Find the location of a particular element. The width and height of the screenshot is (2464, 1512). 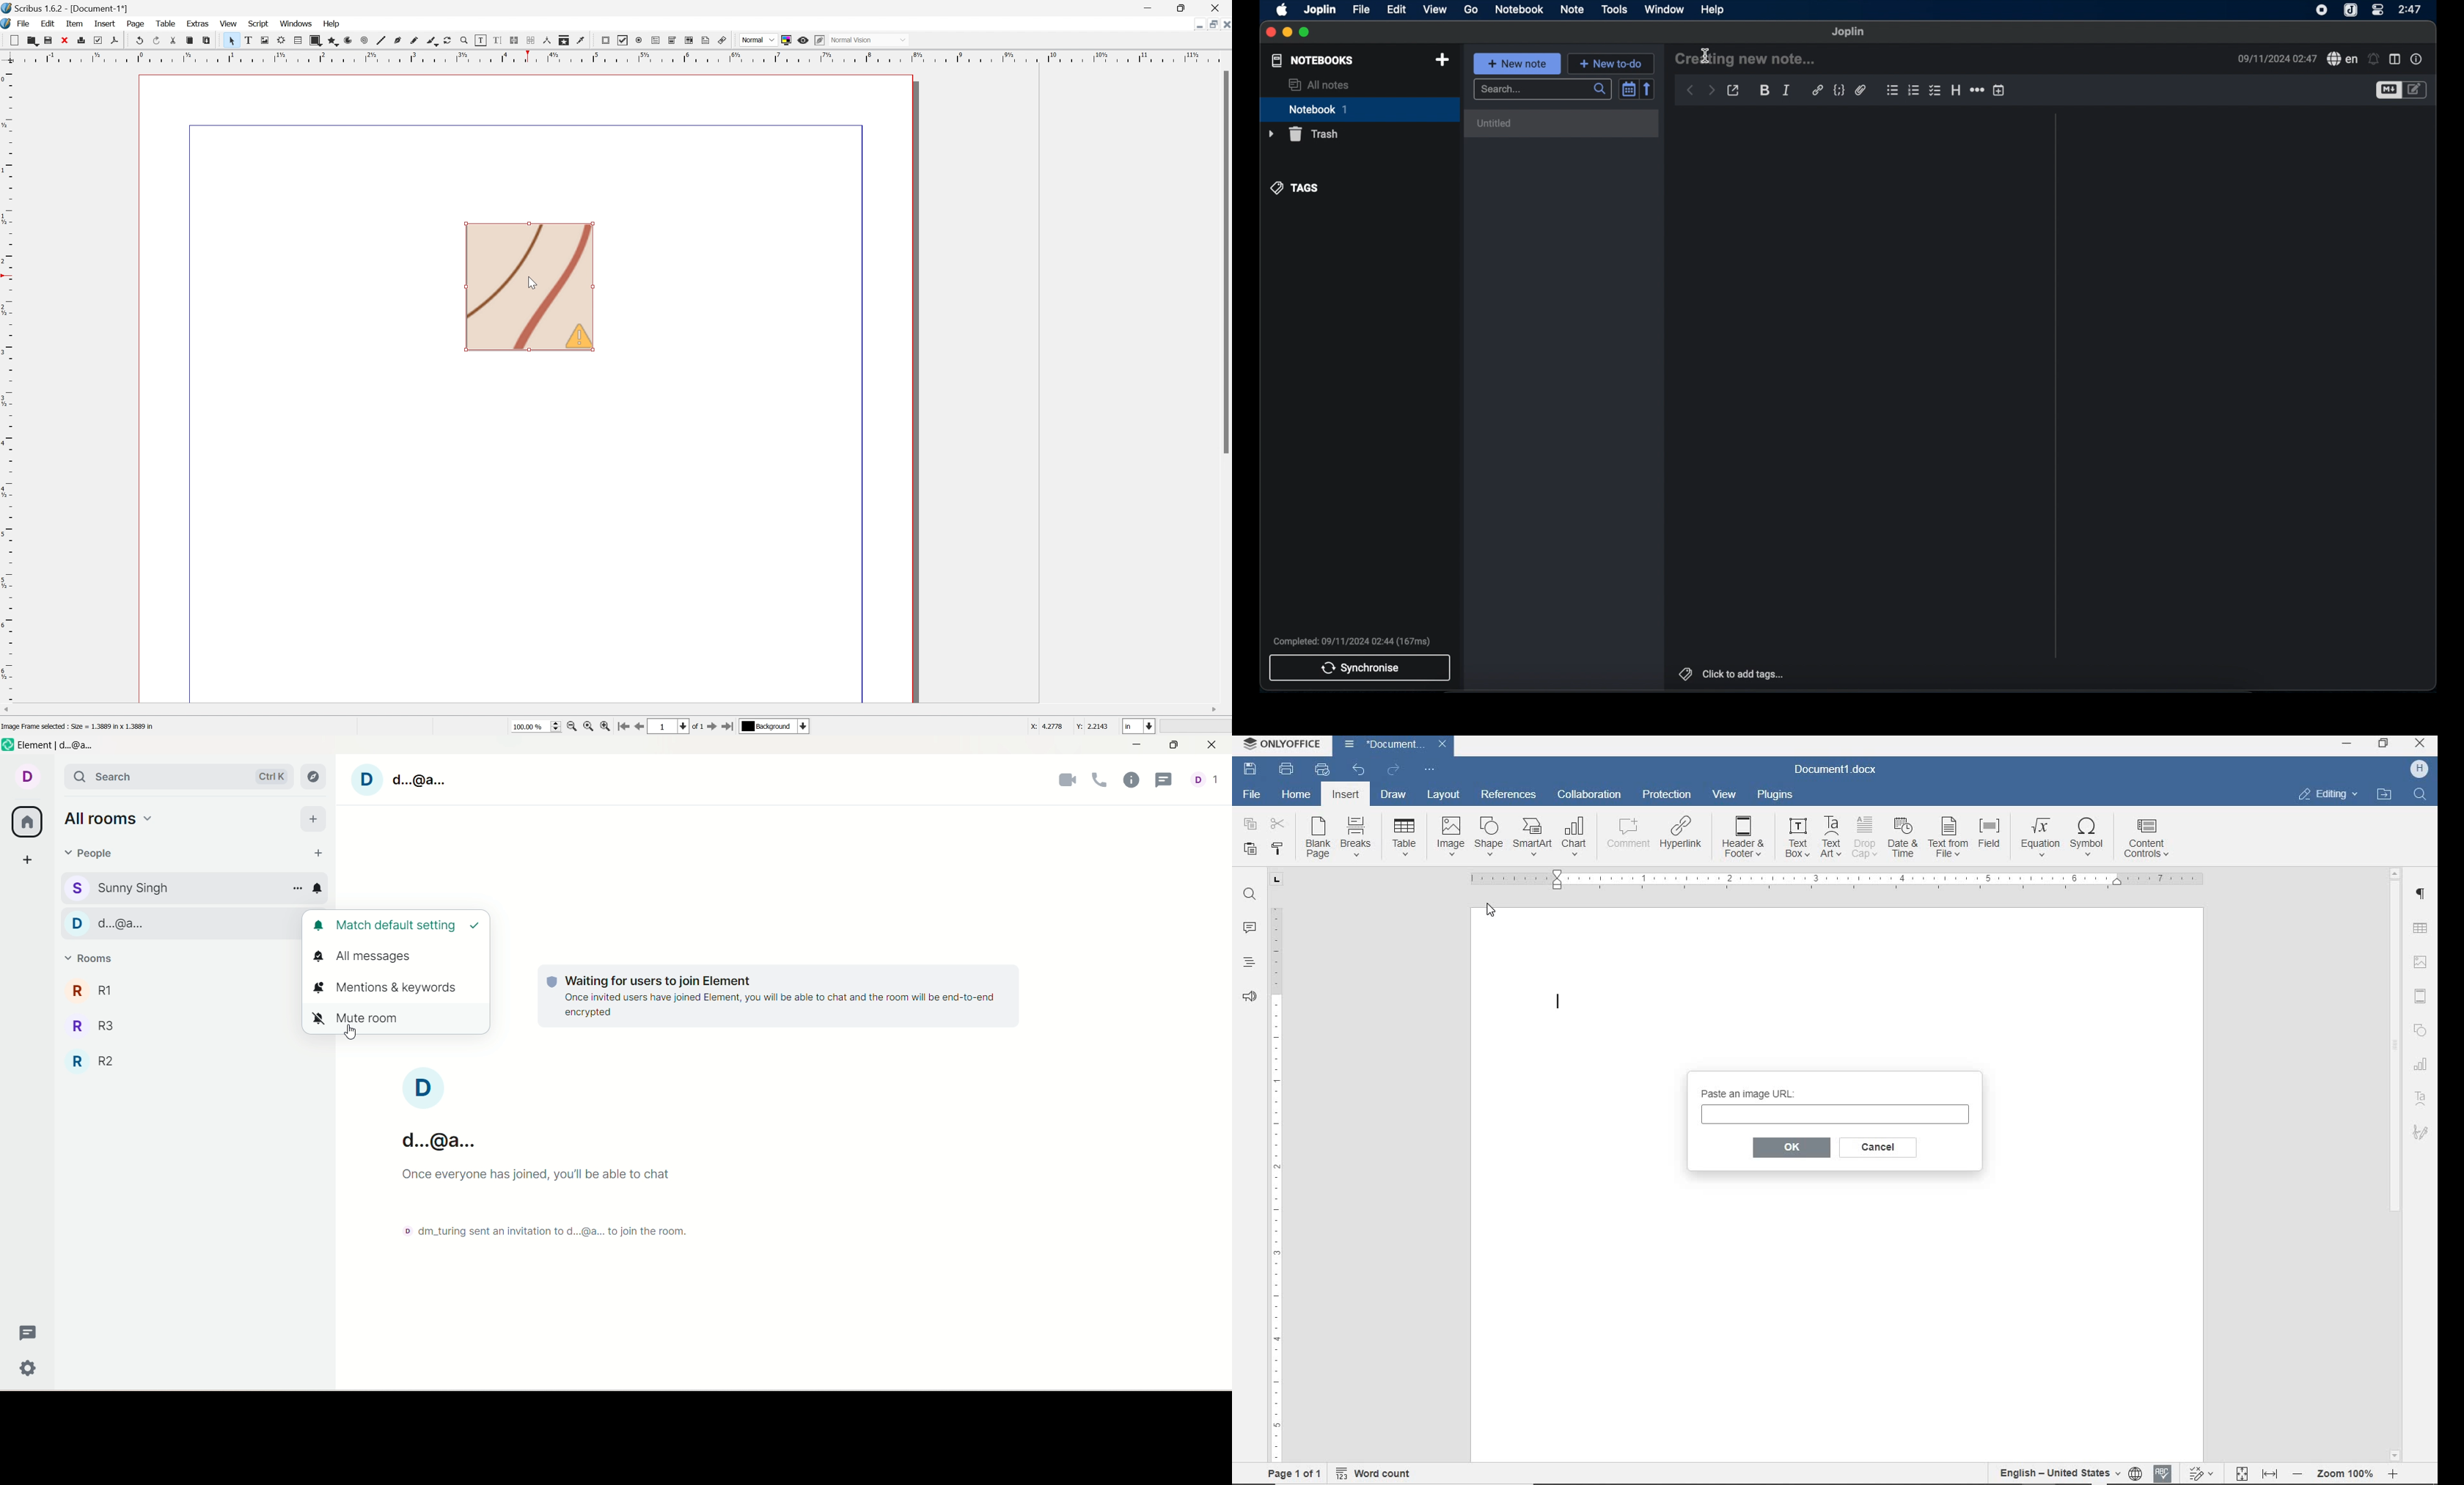

view is located at coordinates (1436, 9).